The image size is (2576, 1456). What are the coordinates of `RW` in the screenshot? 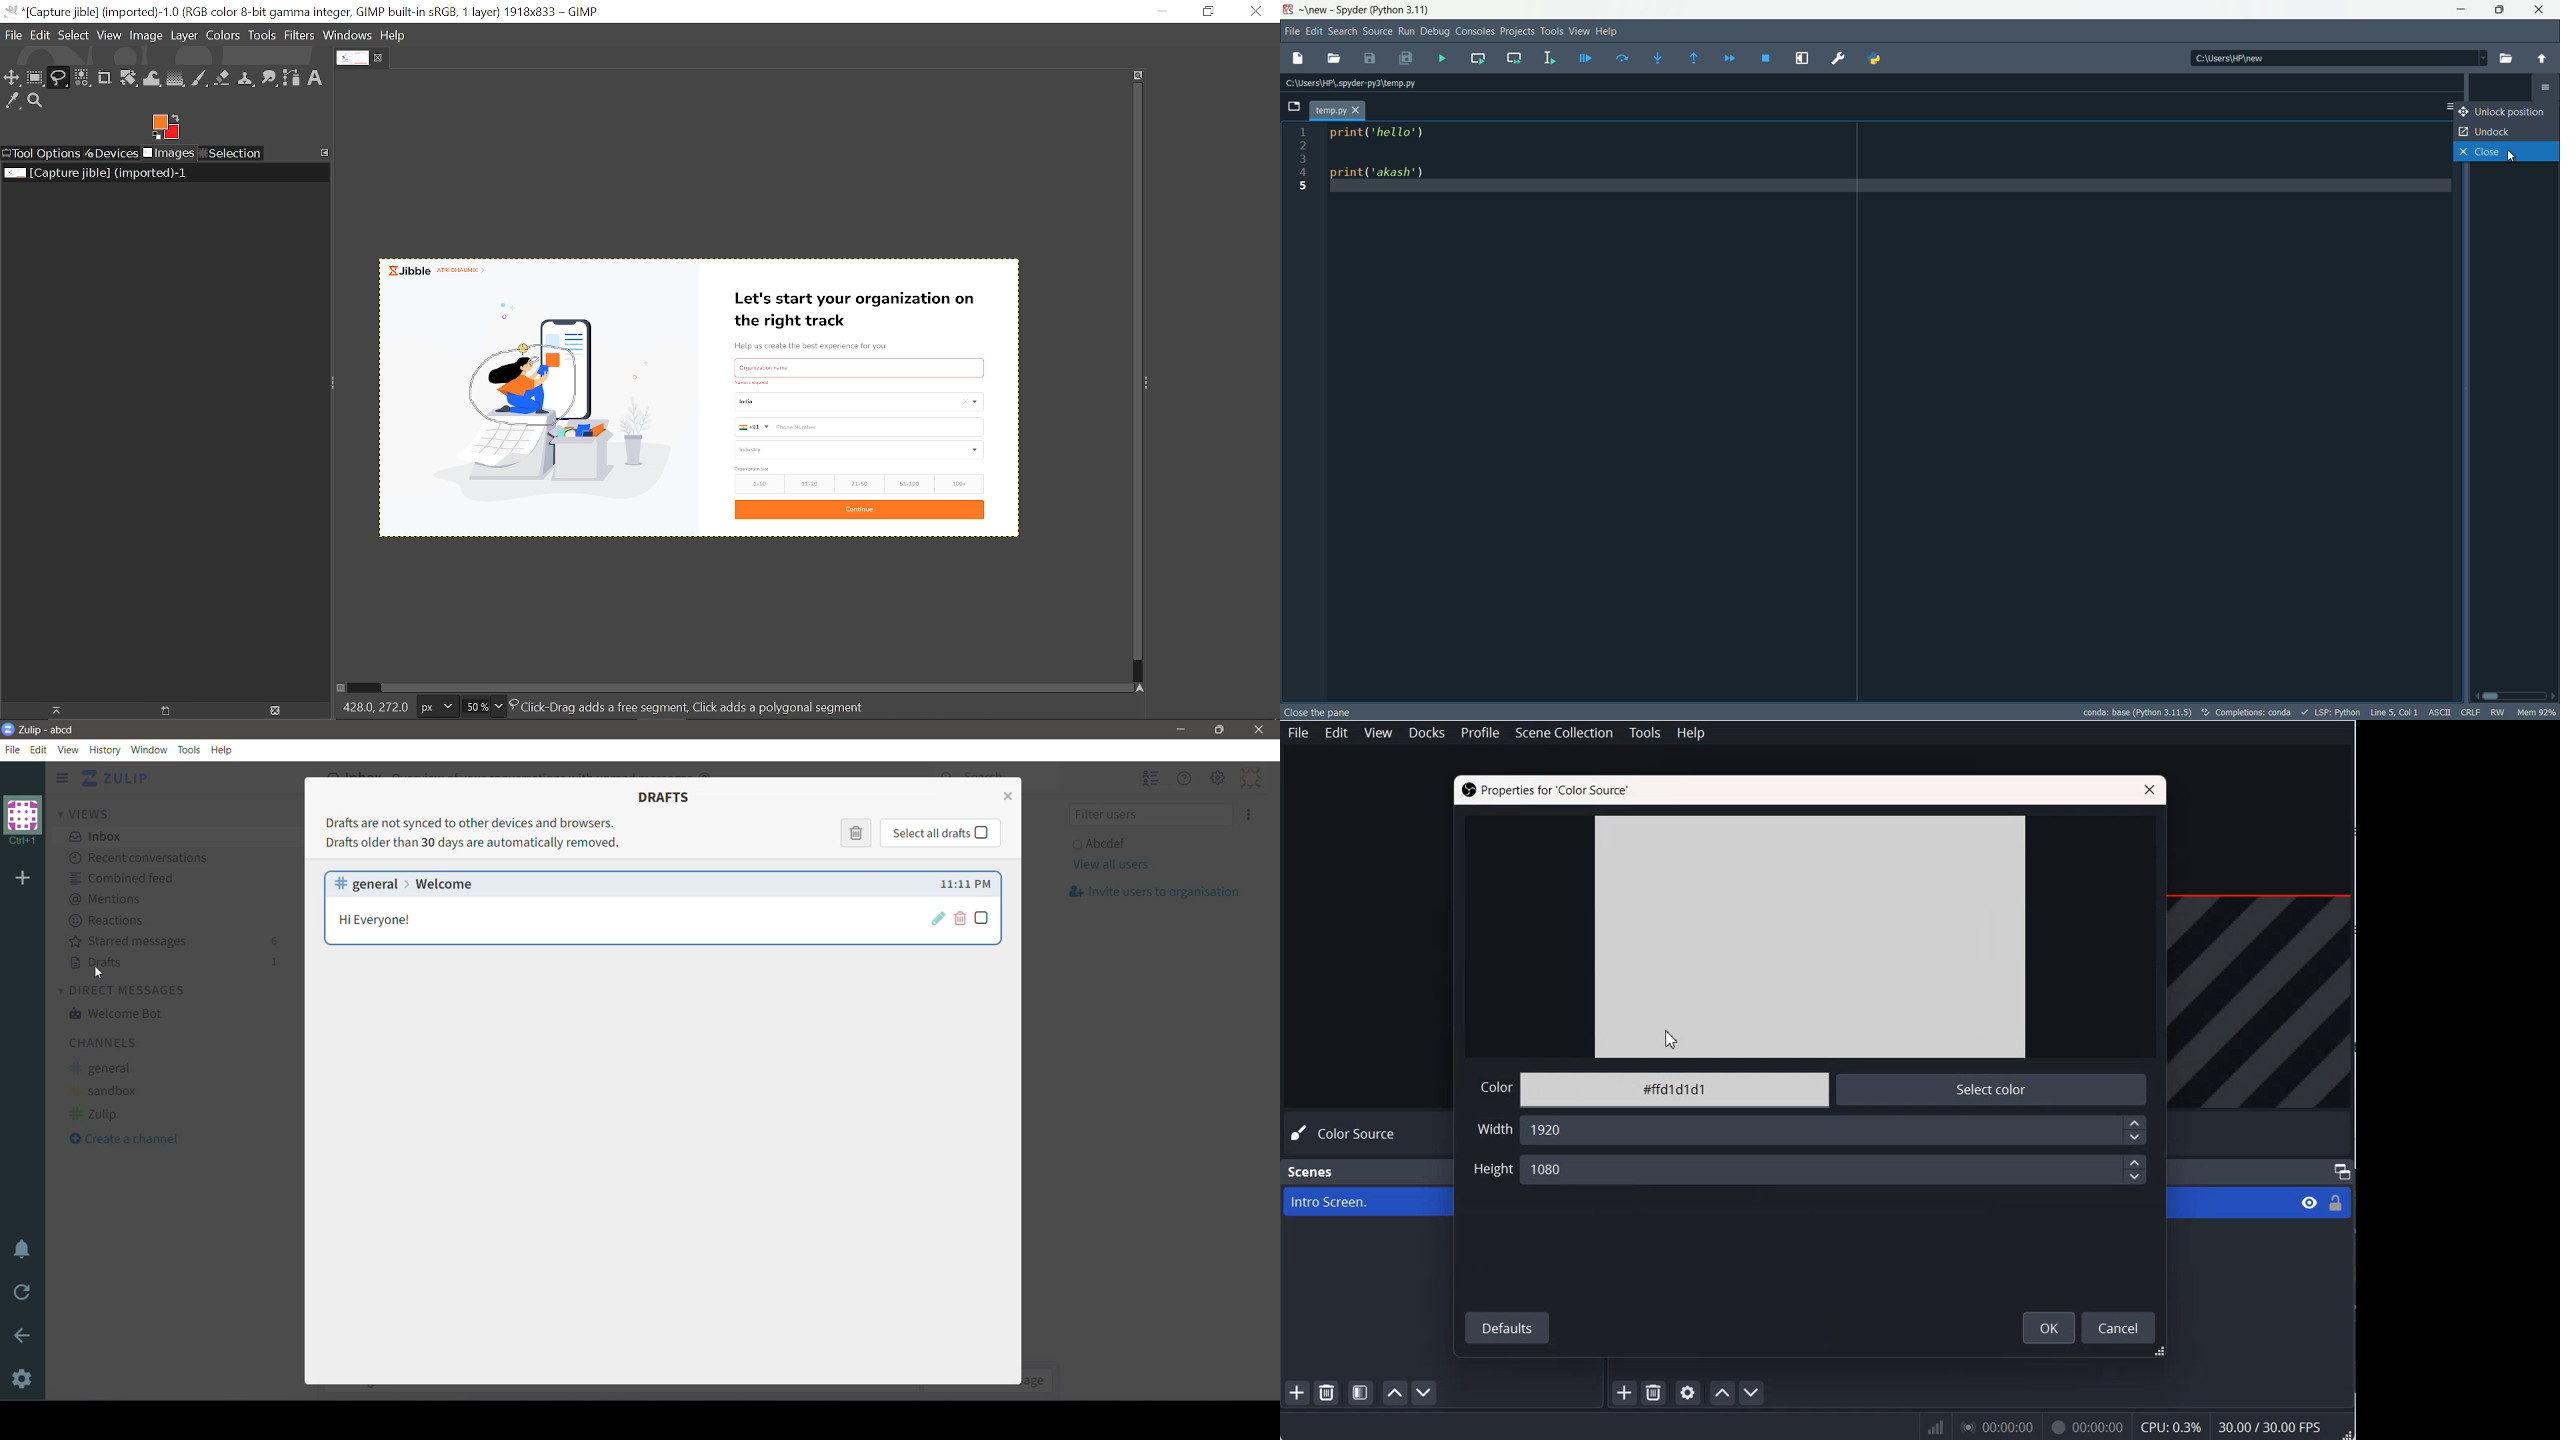 It's located at (2498, 711).